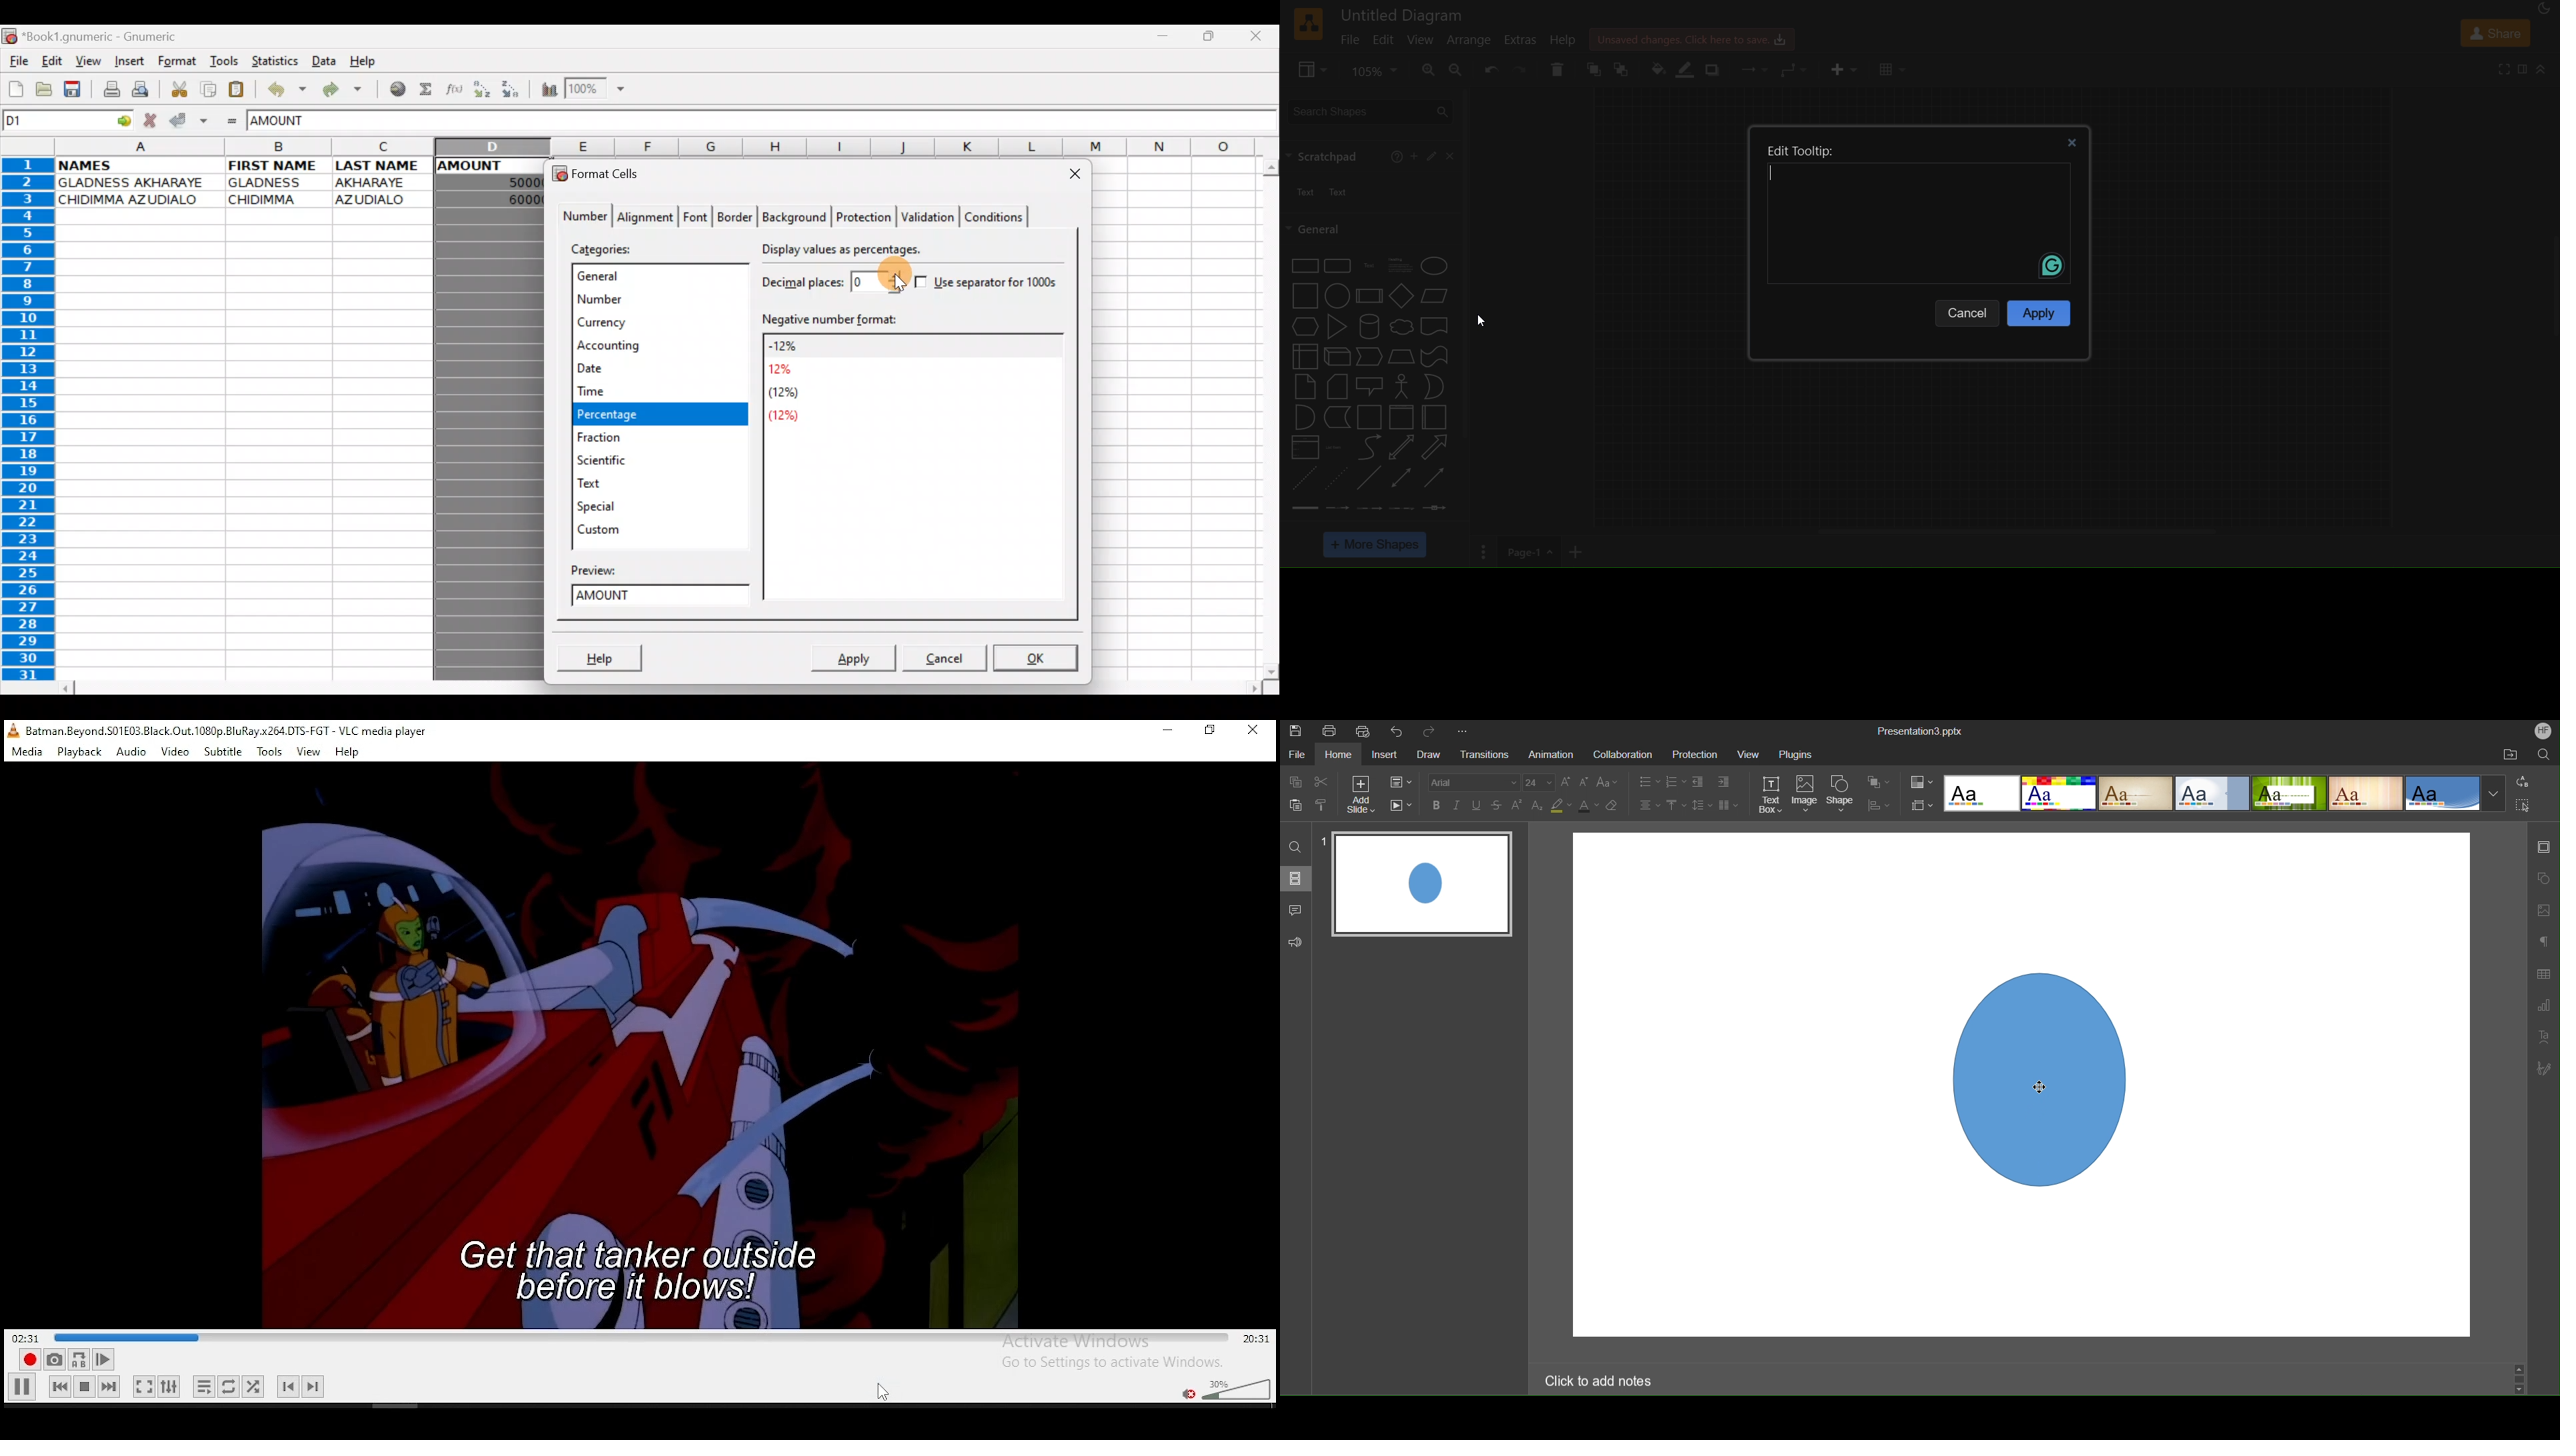  I want to click on Arrange, so click(1881, 783).